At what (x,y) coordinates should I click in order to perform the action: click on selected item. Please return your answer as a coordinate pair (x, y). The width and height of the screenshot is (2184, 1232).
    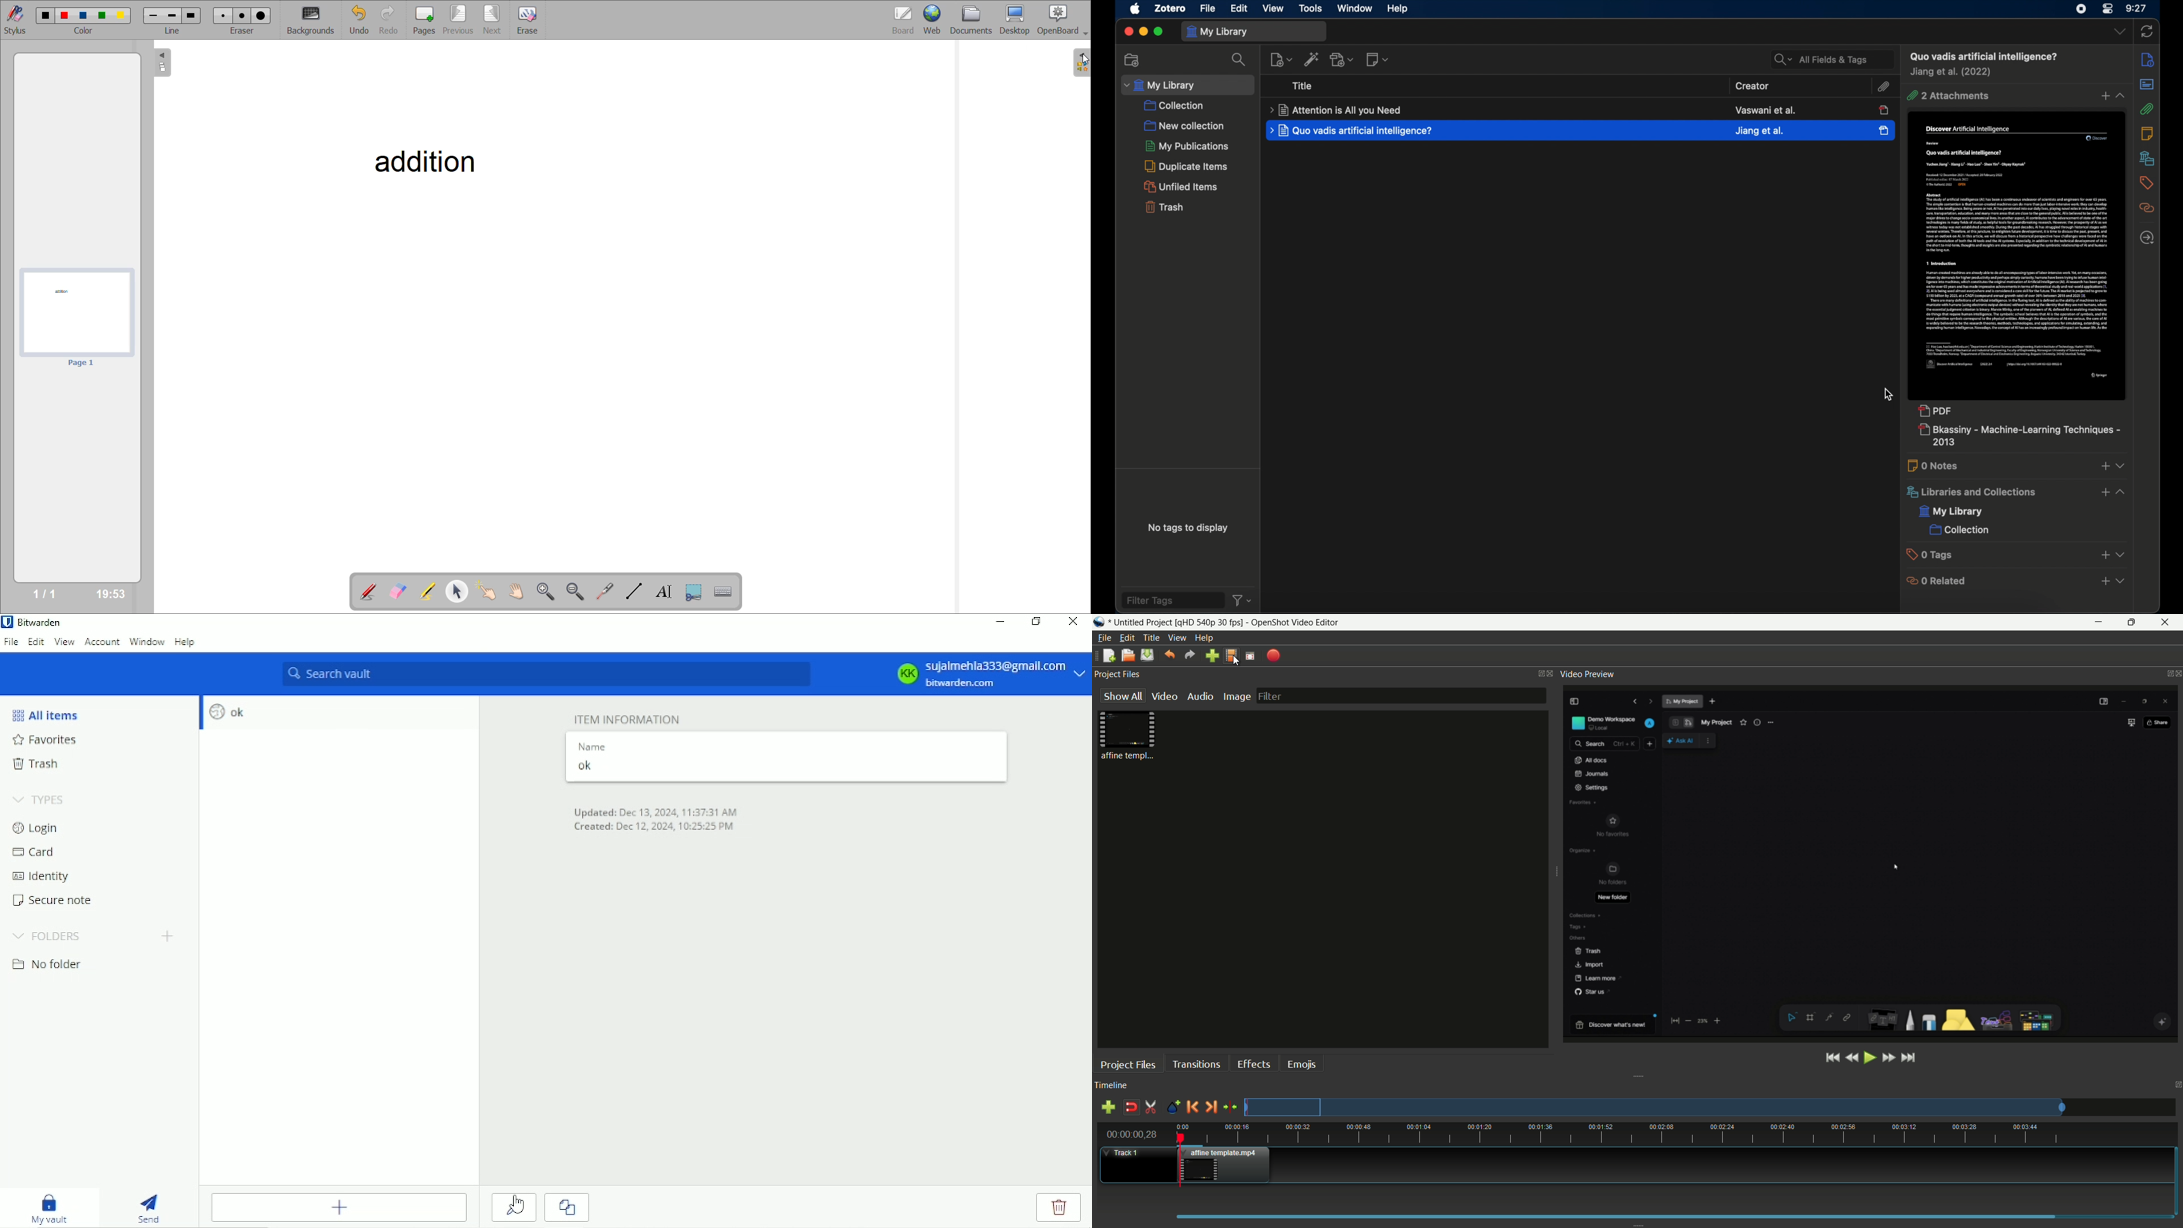
    Looking at the image, I should click on (1885, 130).